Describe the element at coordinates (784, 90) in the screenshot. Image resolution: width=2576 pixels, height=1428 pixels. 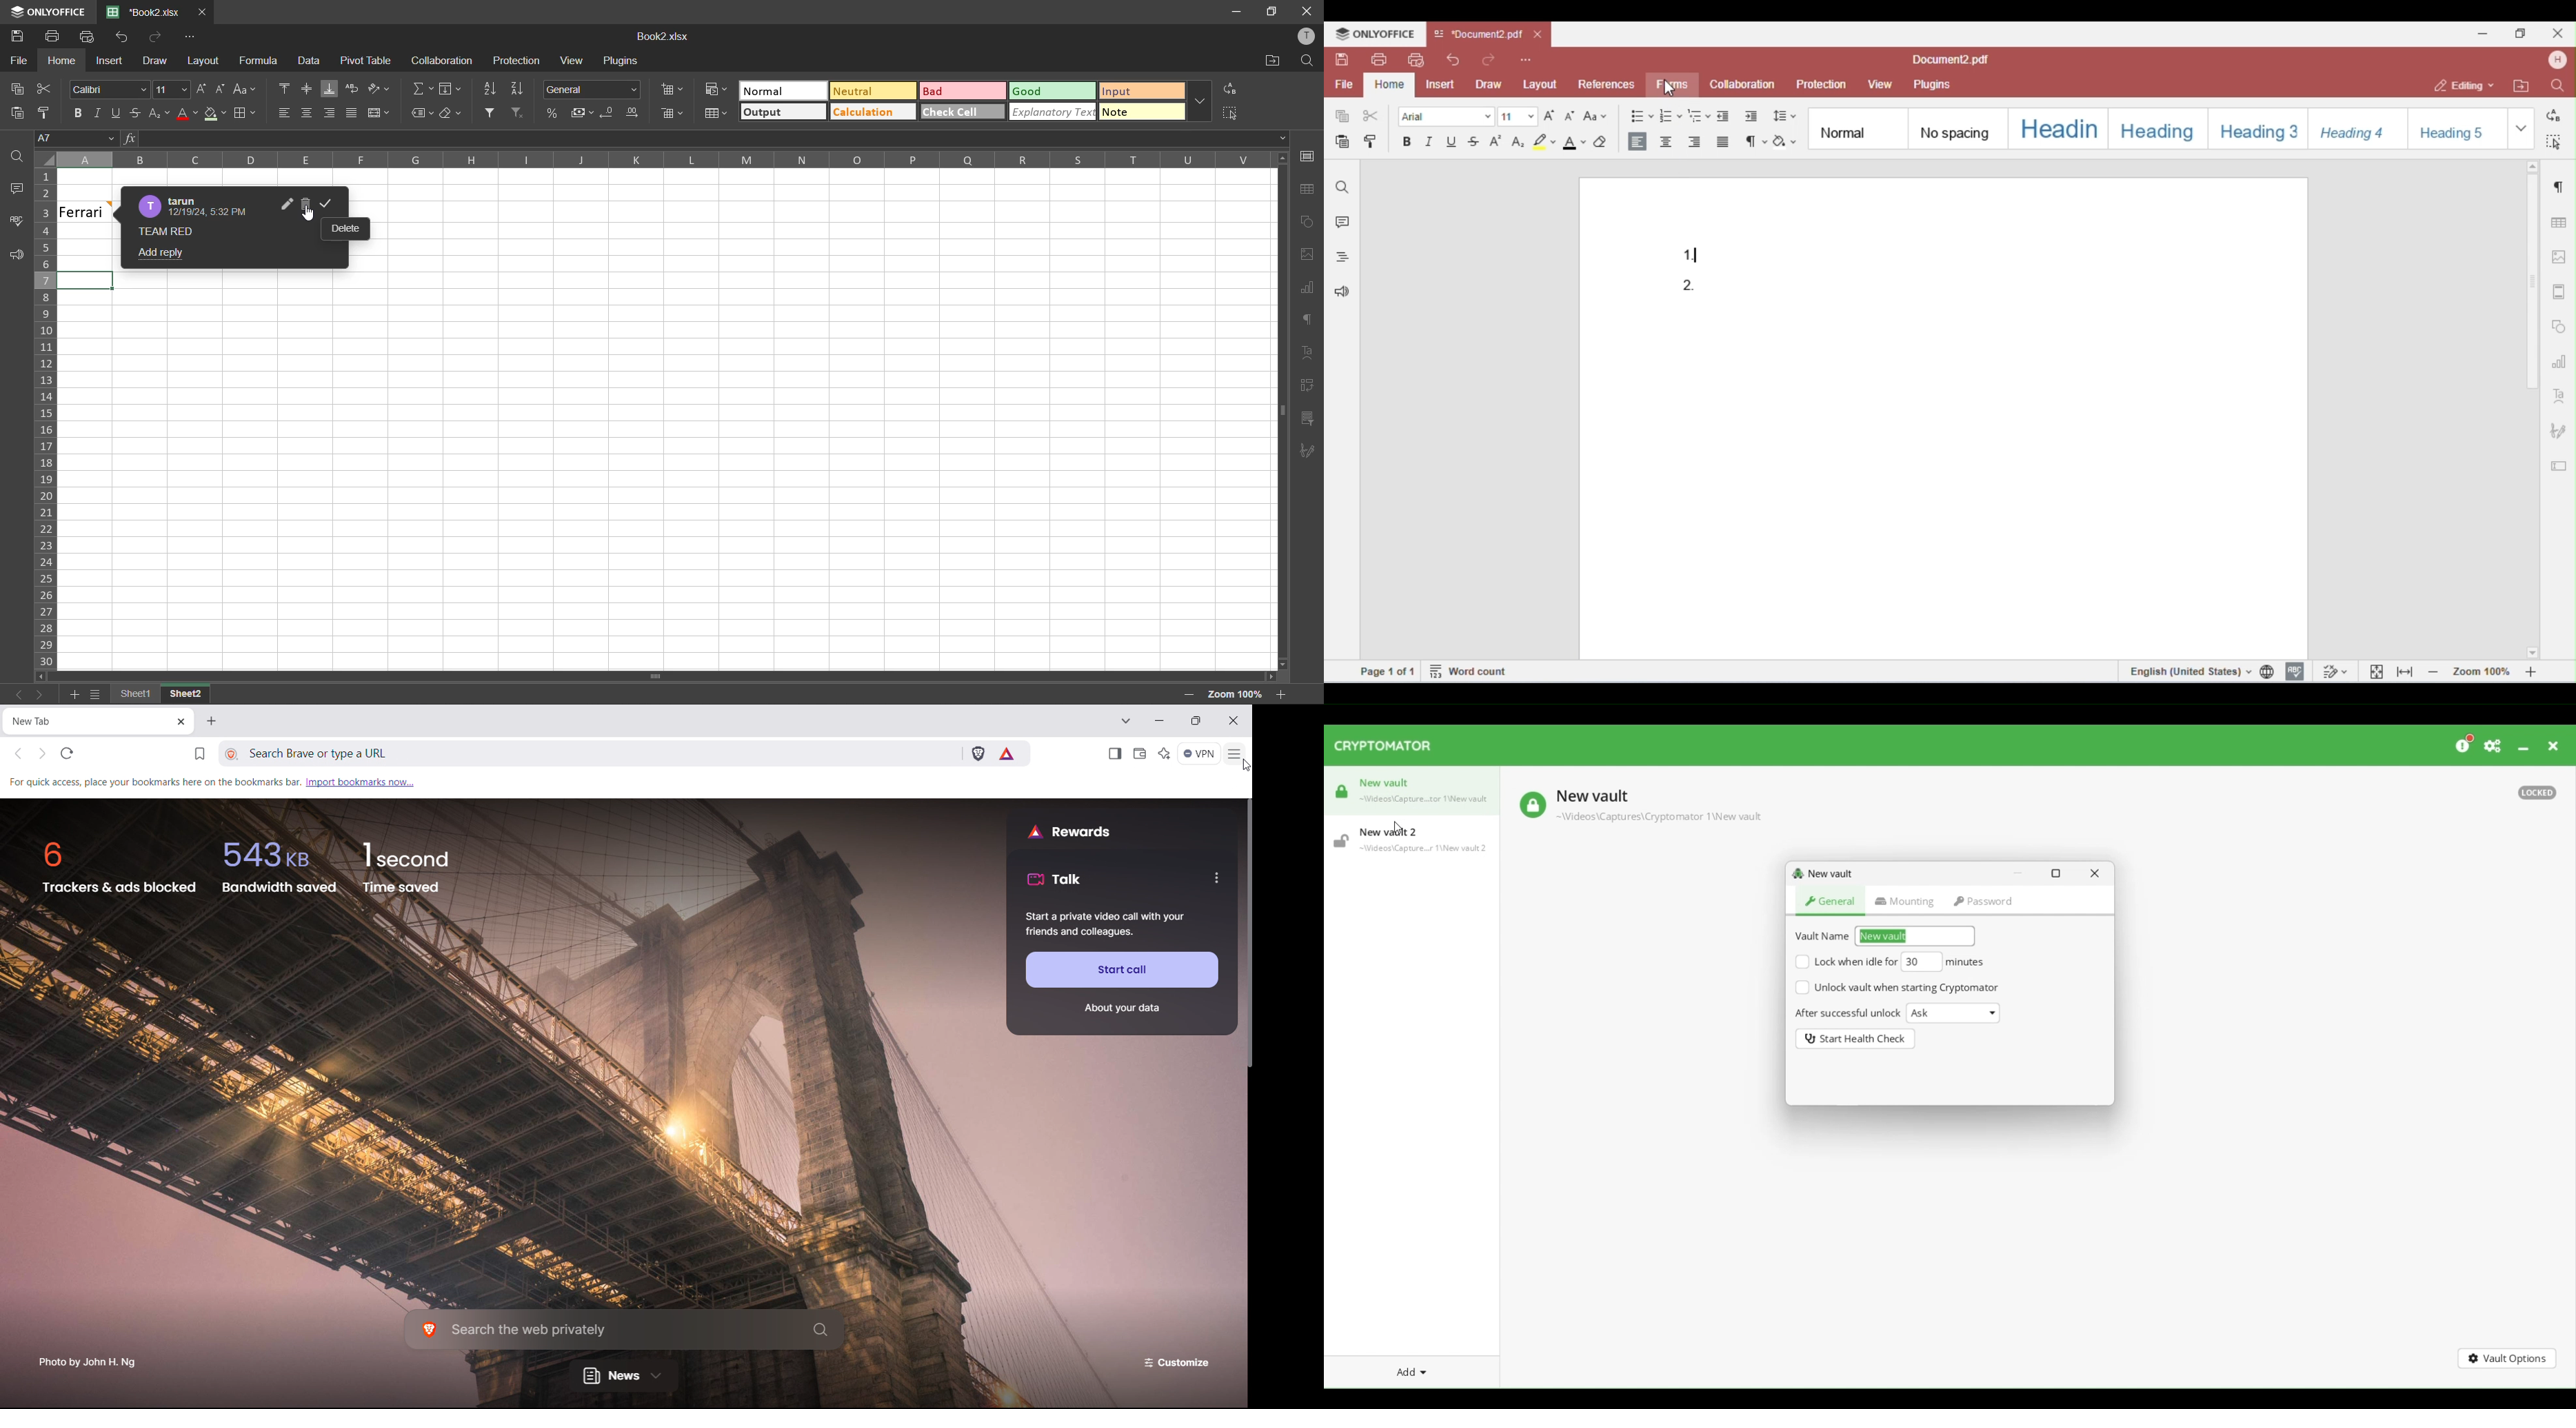
I see `normal` at that location.